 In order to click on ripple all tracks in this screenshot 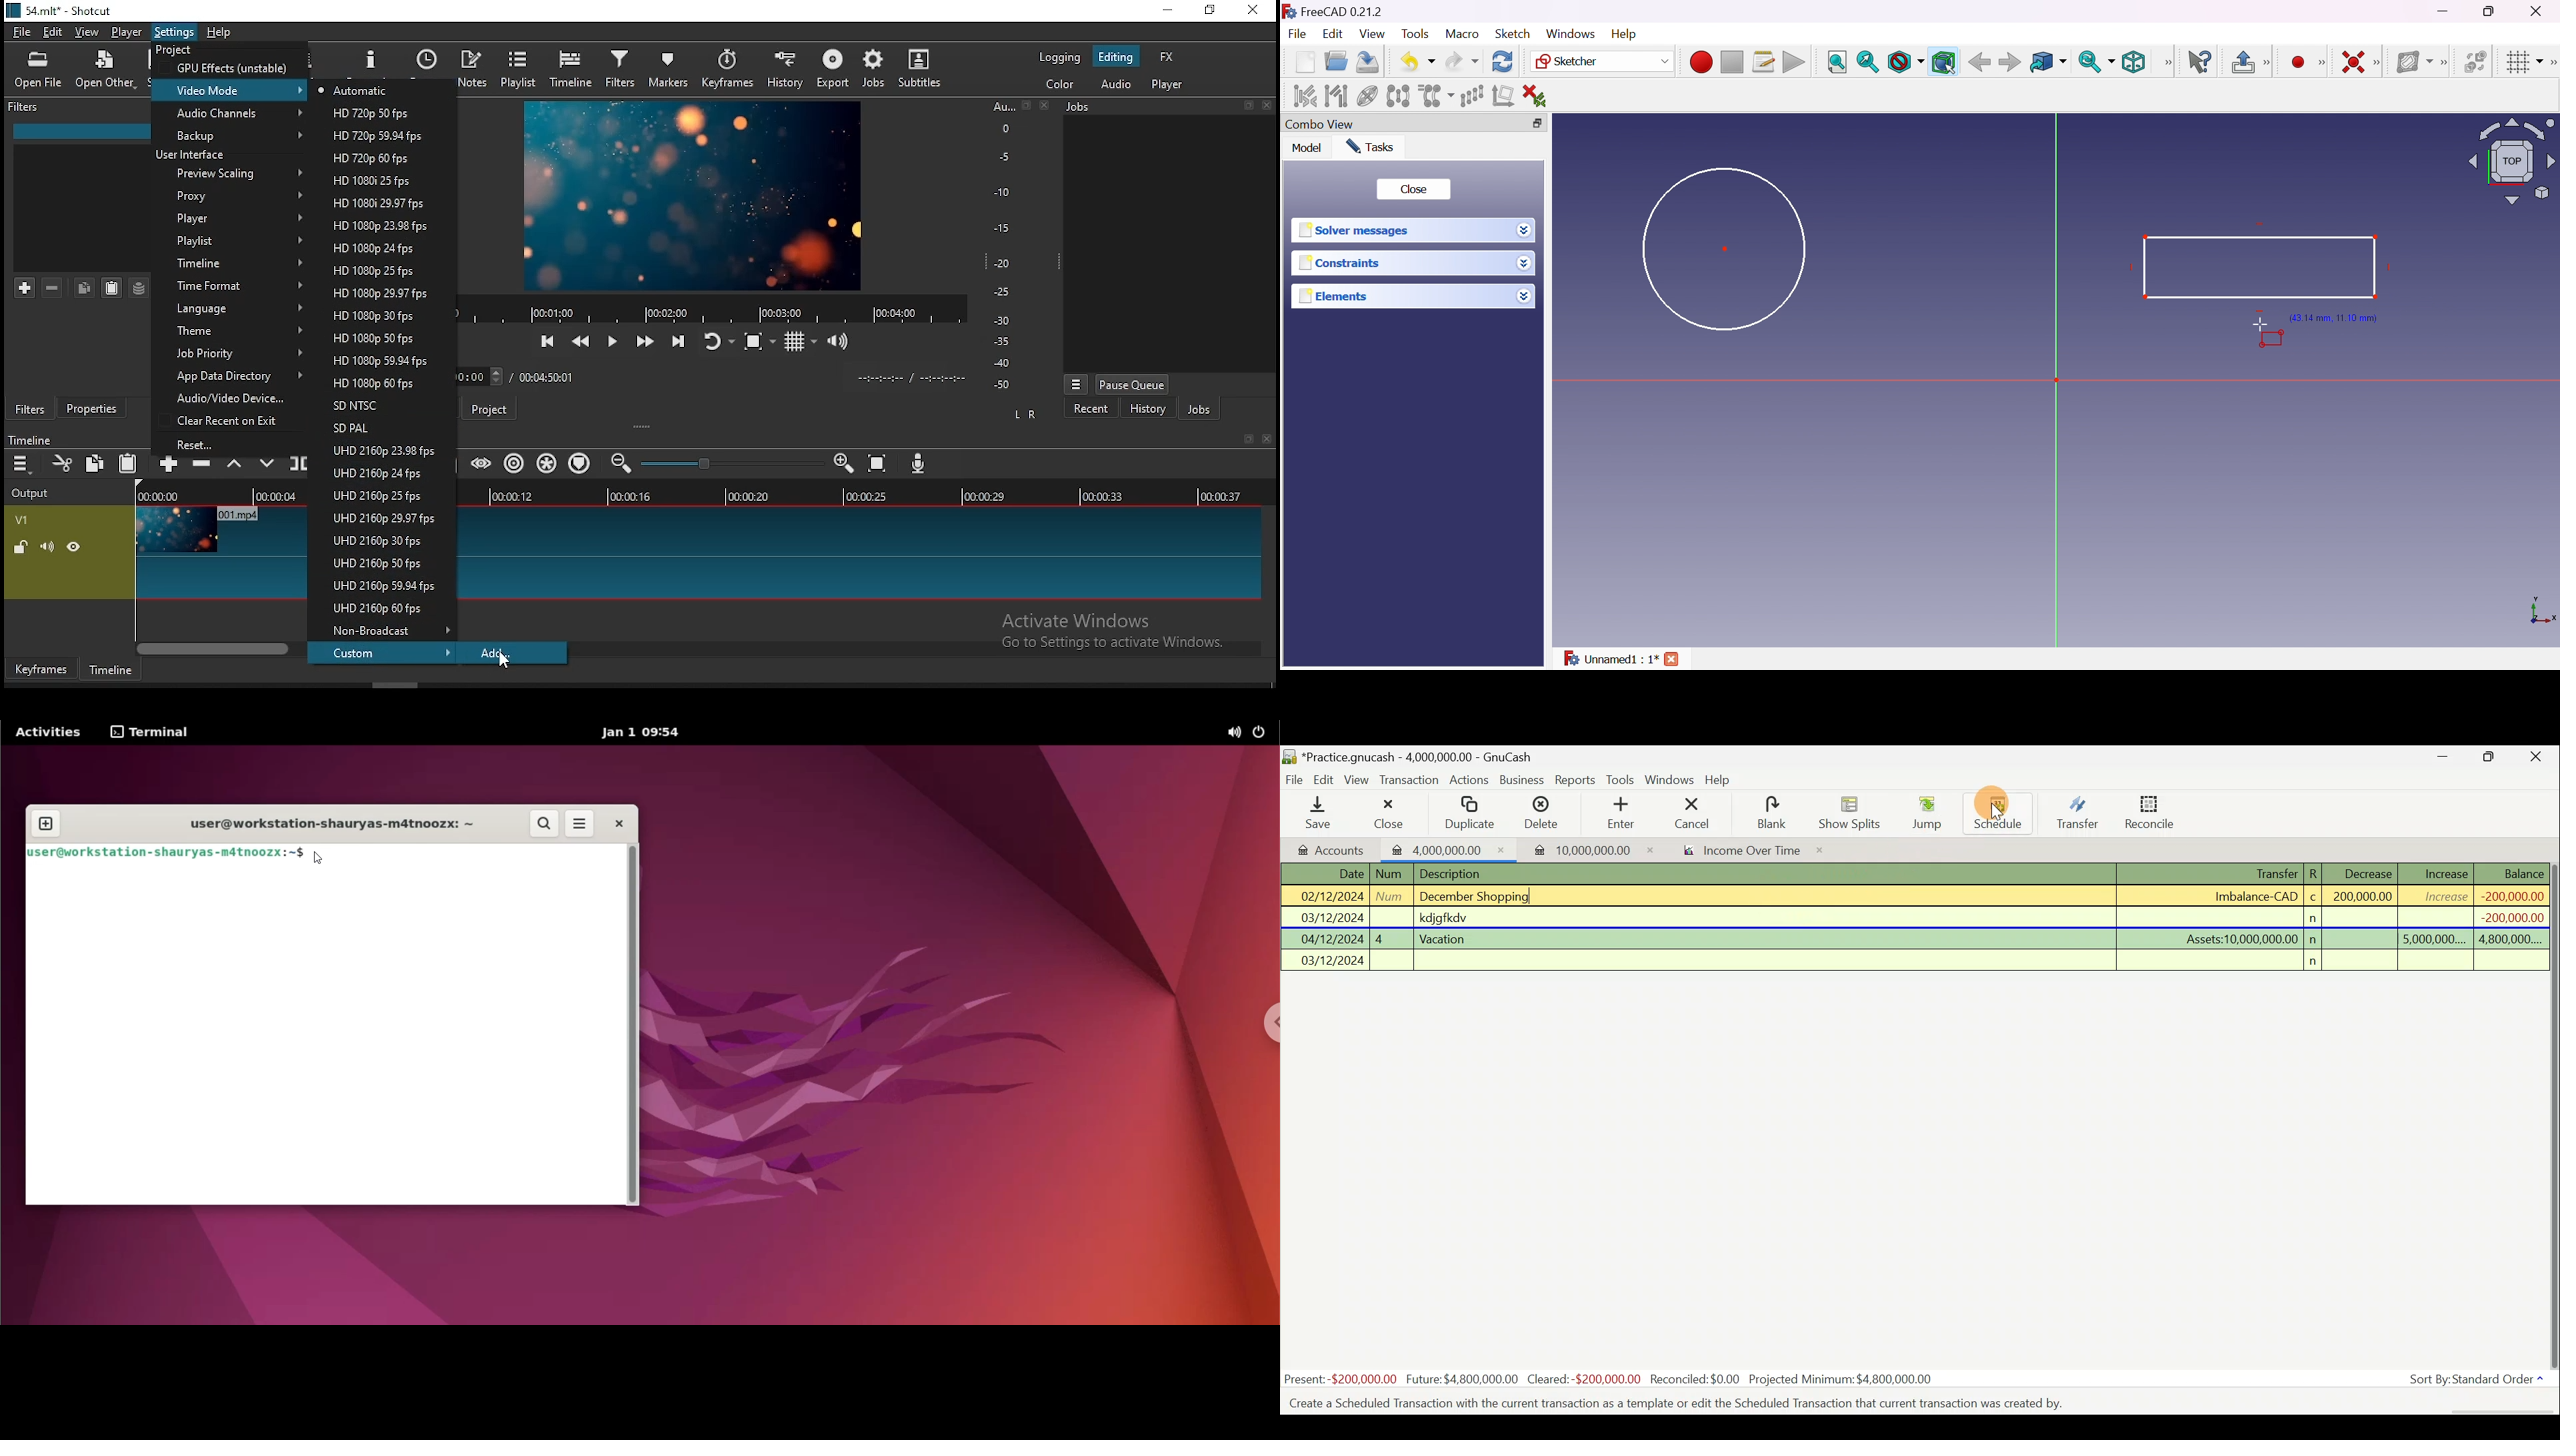, I will do `click(546, 462)`.